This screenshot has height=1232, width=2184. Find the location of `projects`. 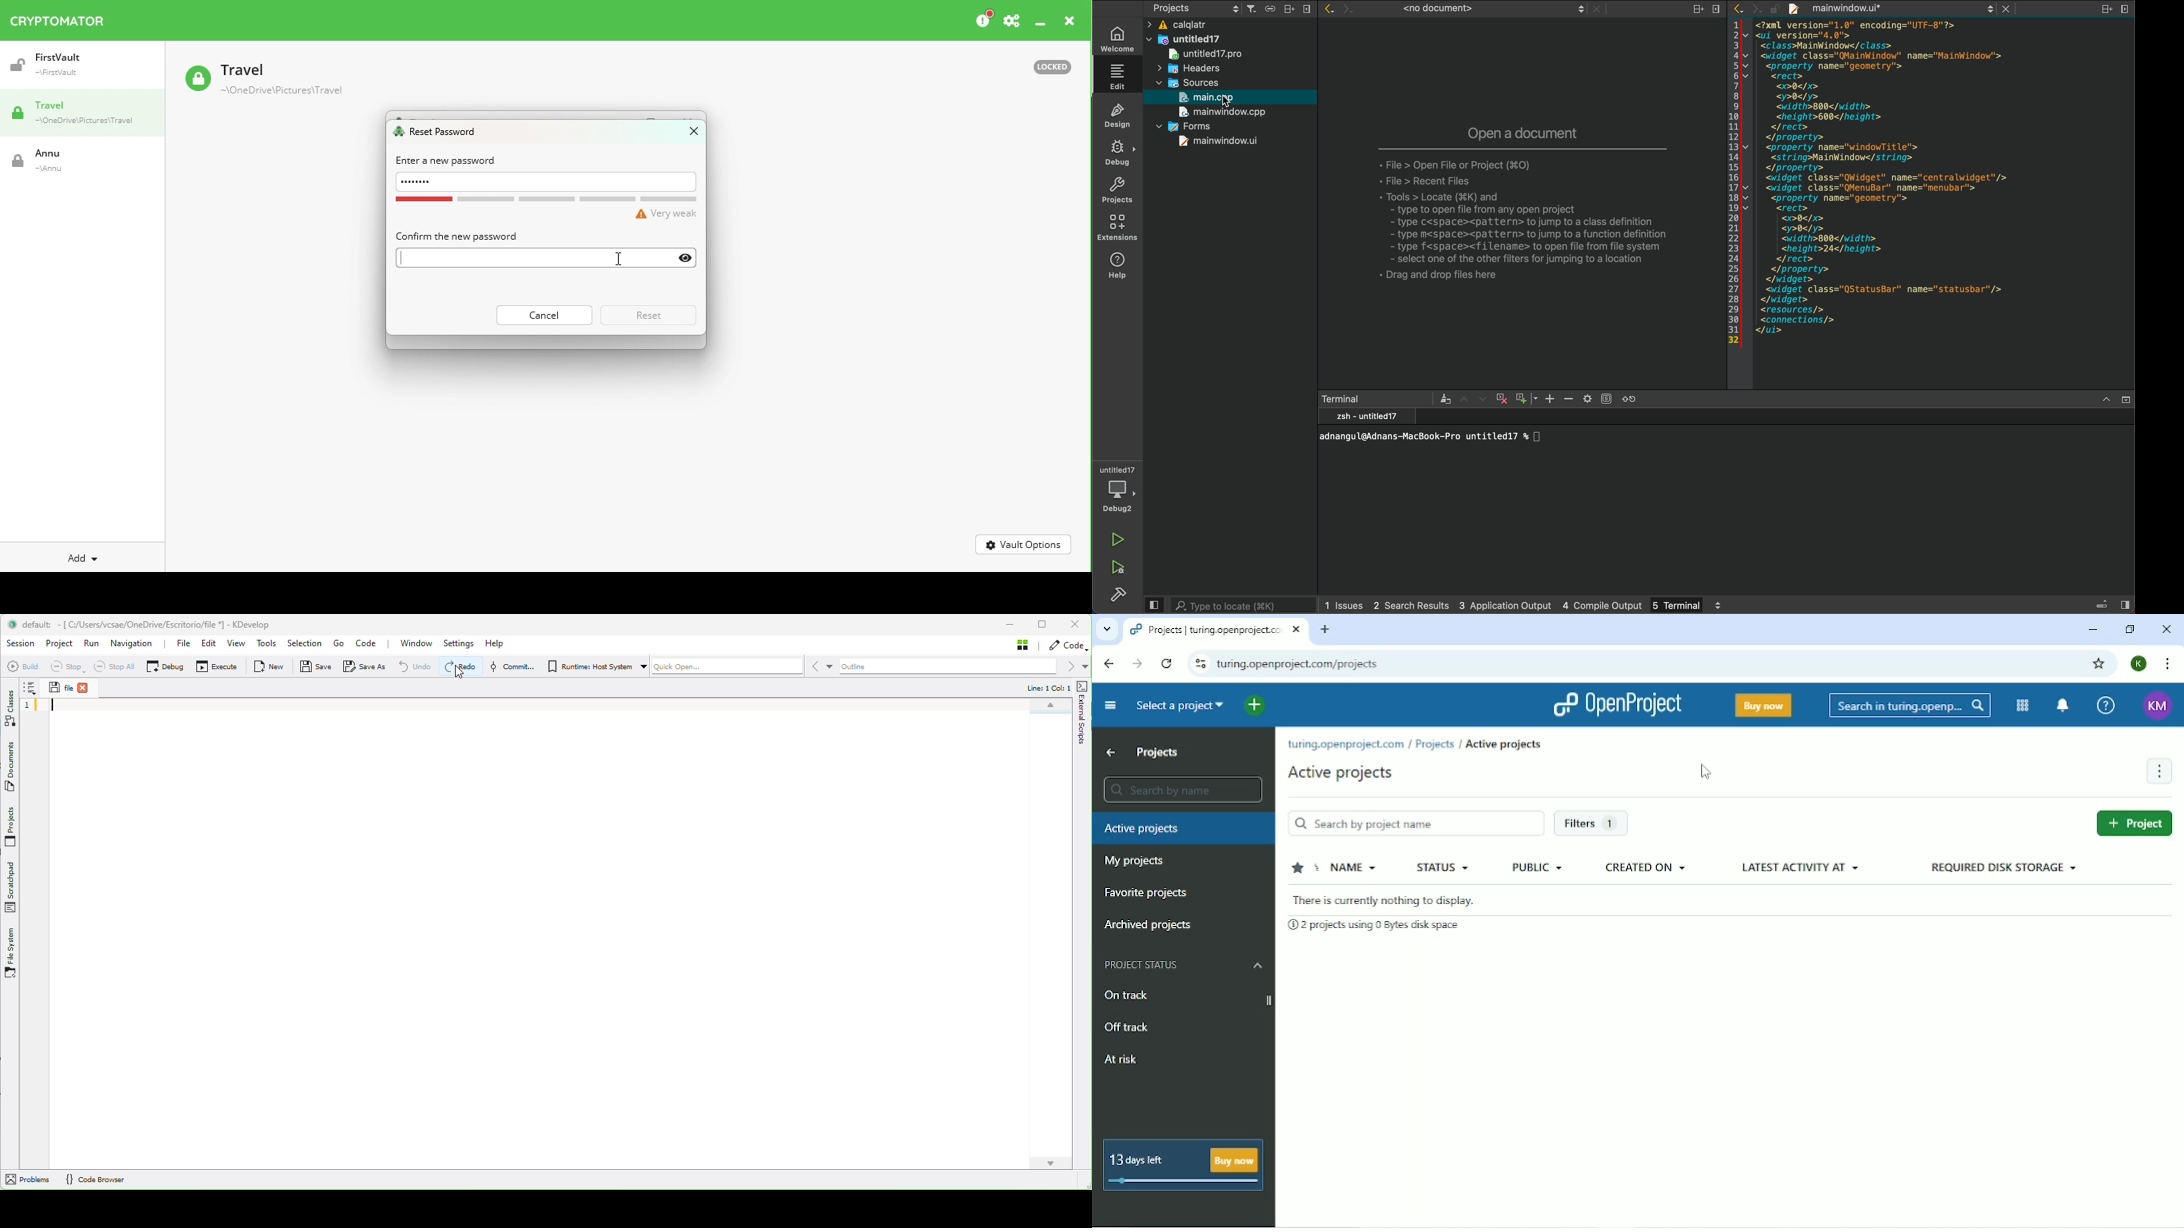

projects is located at coordinates (1195, 10).